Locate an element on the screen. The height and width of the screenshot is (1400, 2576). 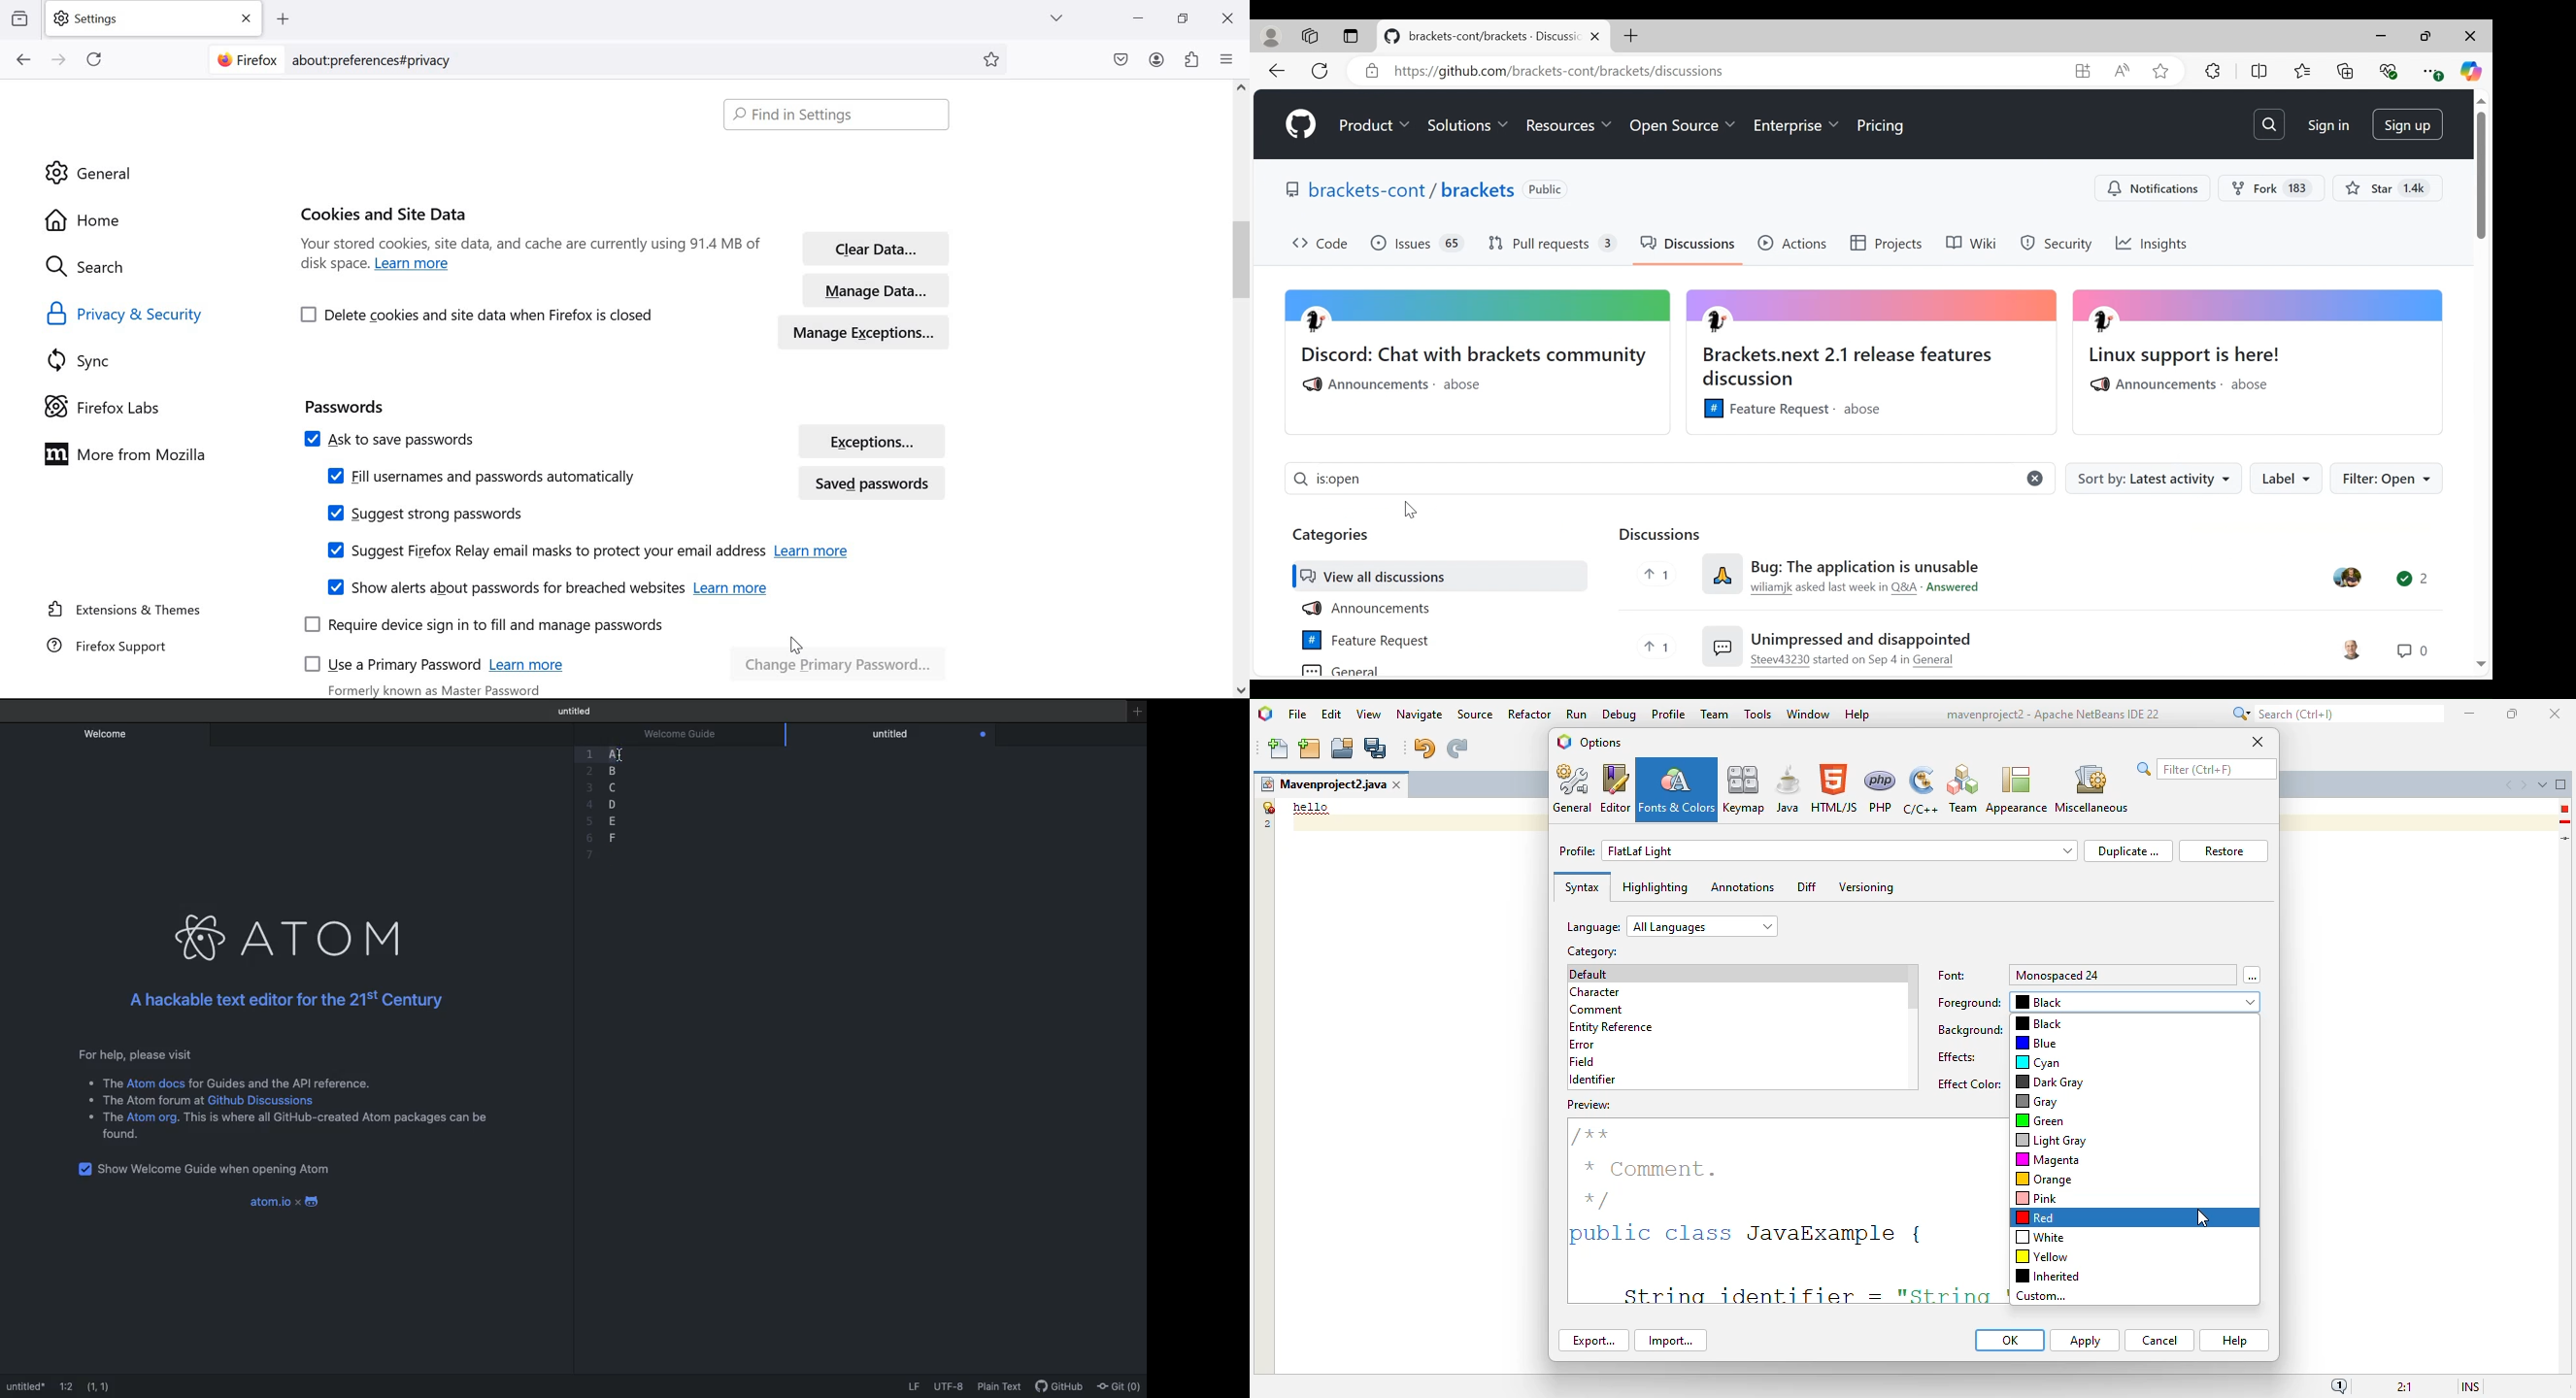
Copilot is located at coordinates (2472, 71).